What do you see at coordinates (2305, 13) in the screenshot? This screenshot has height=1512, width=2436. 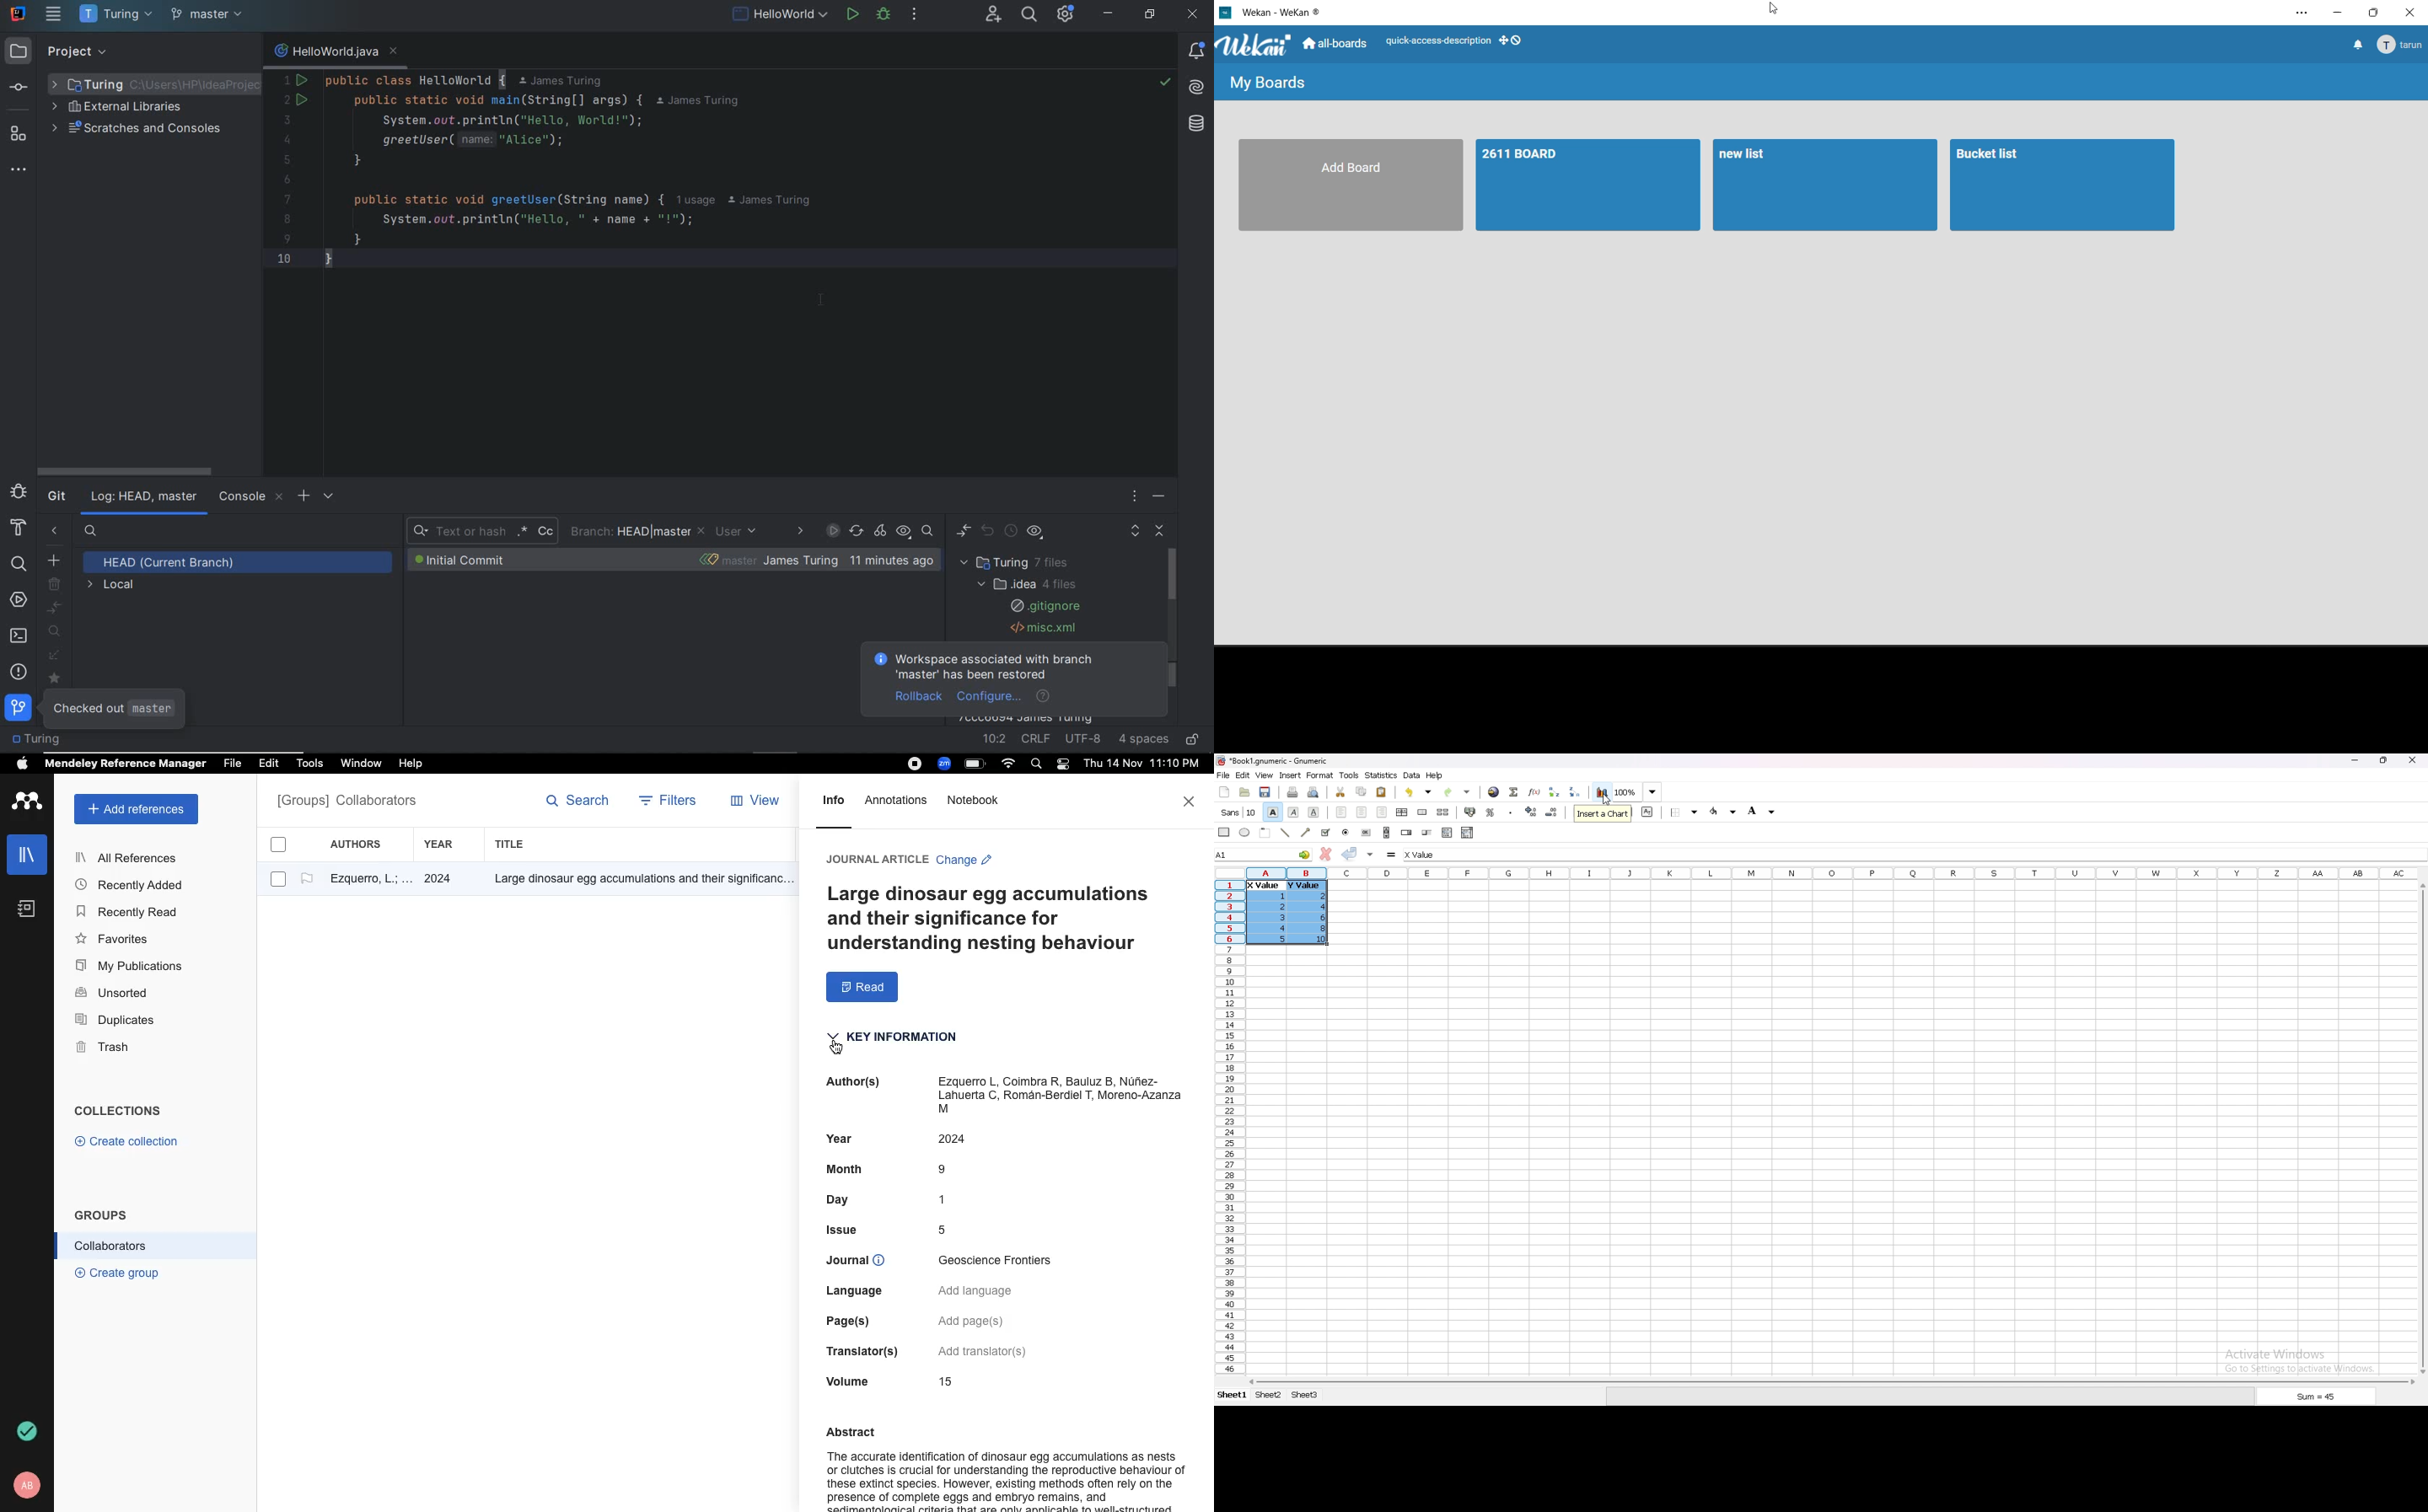 I see `settings` at bounding box center [2305, 13].